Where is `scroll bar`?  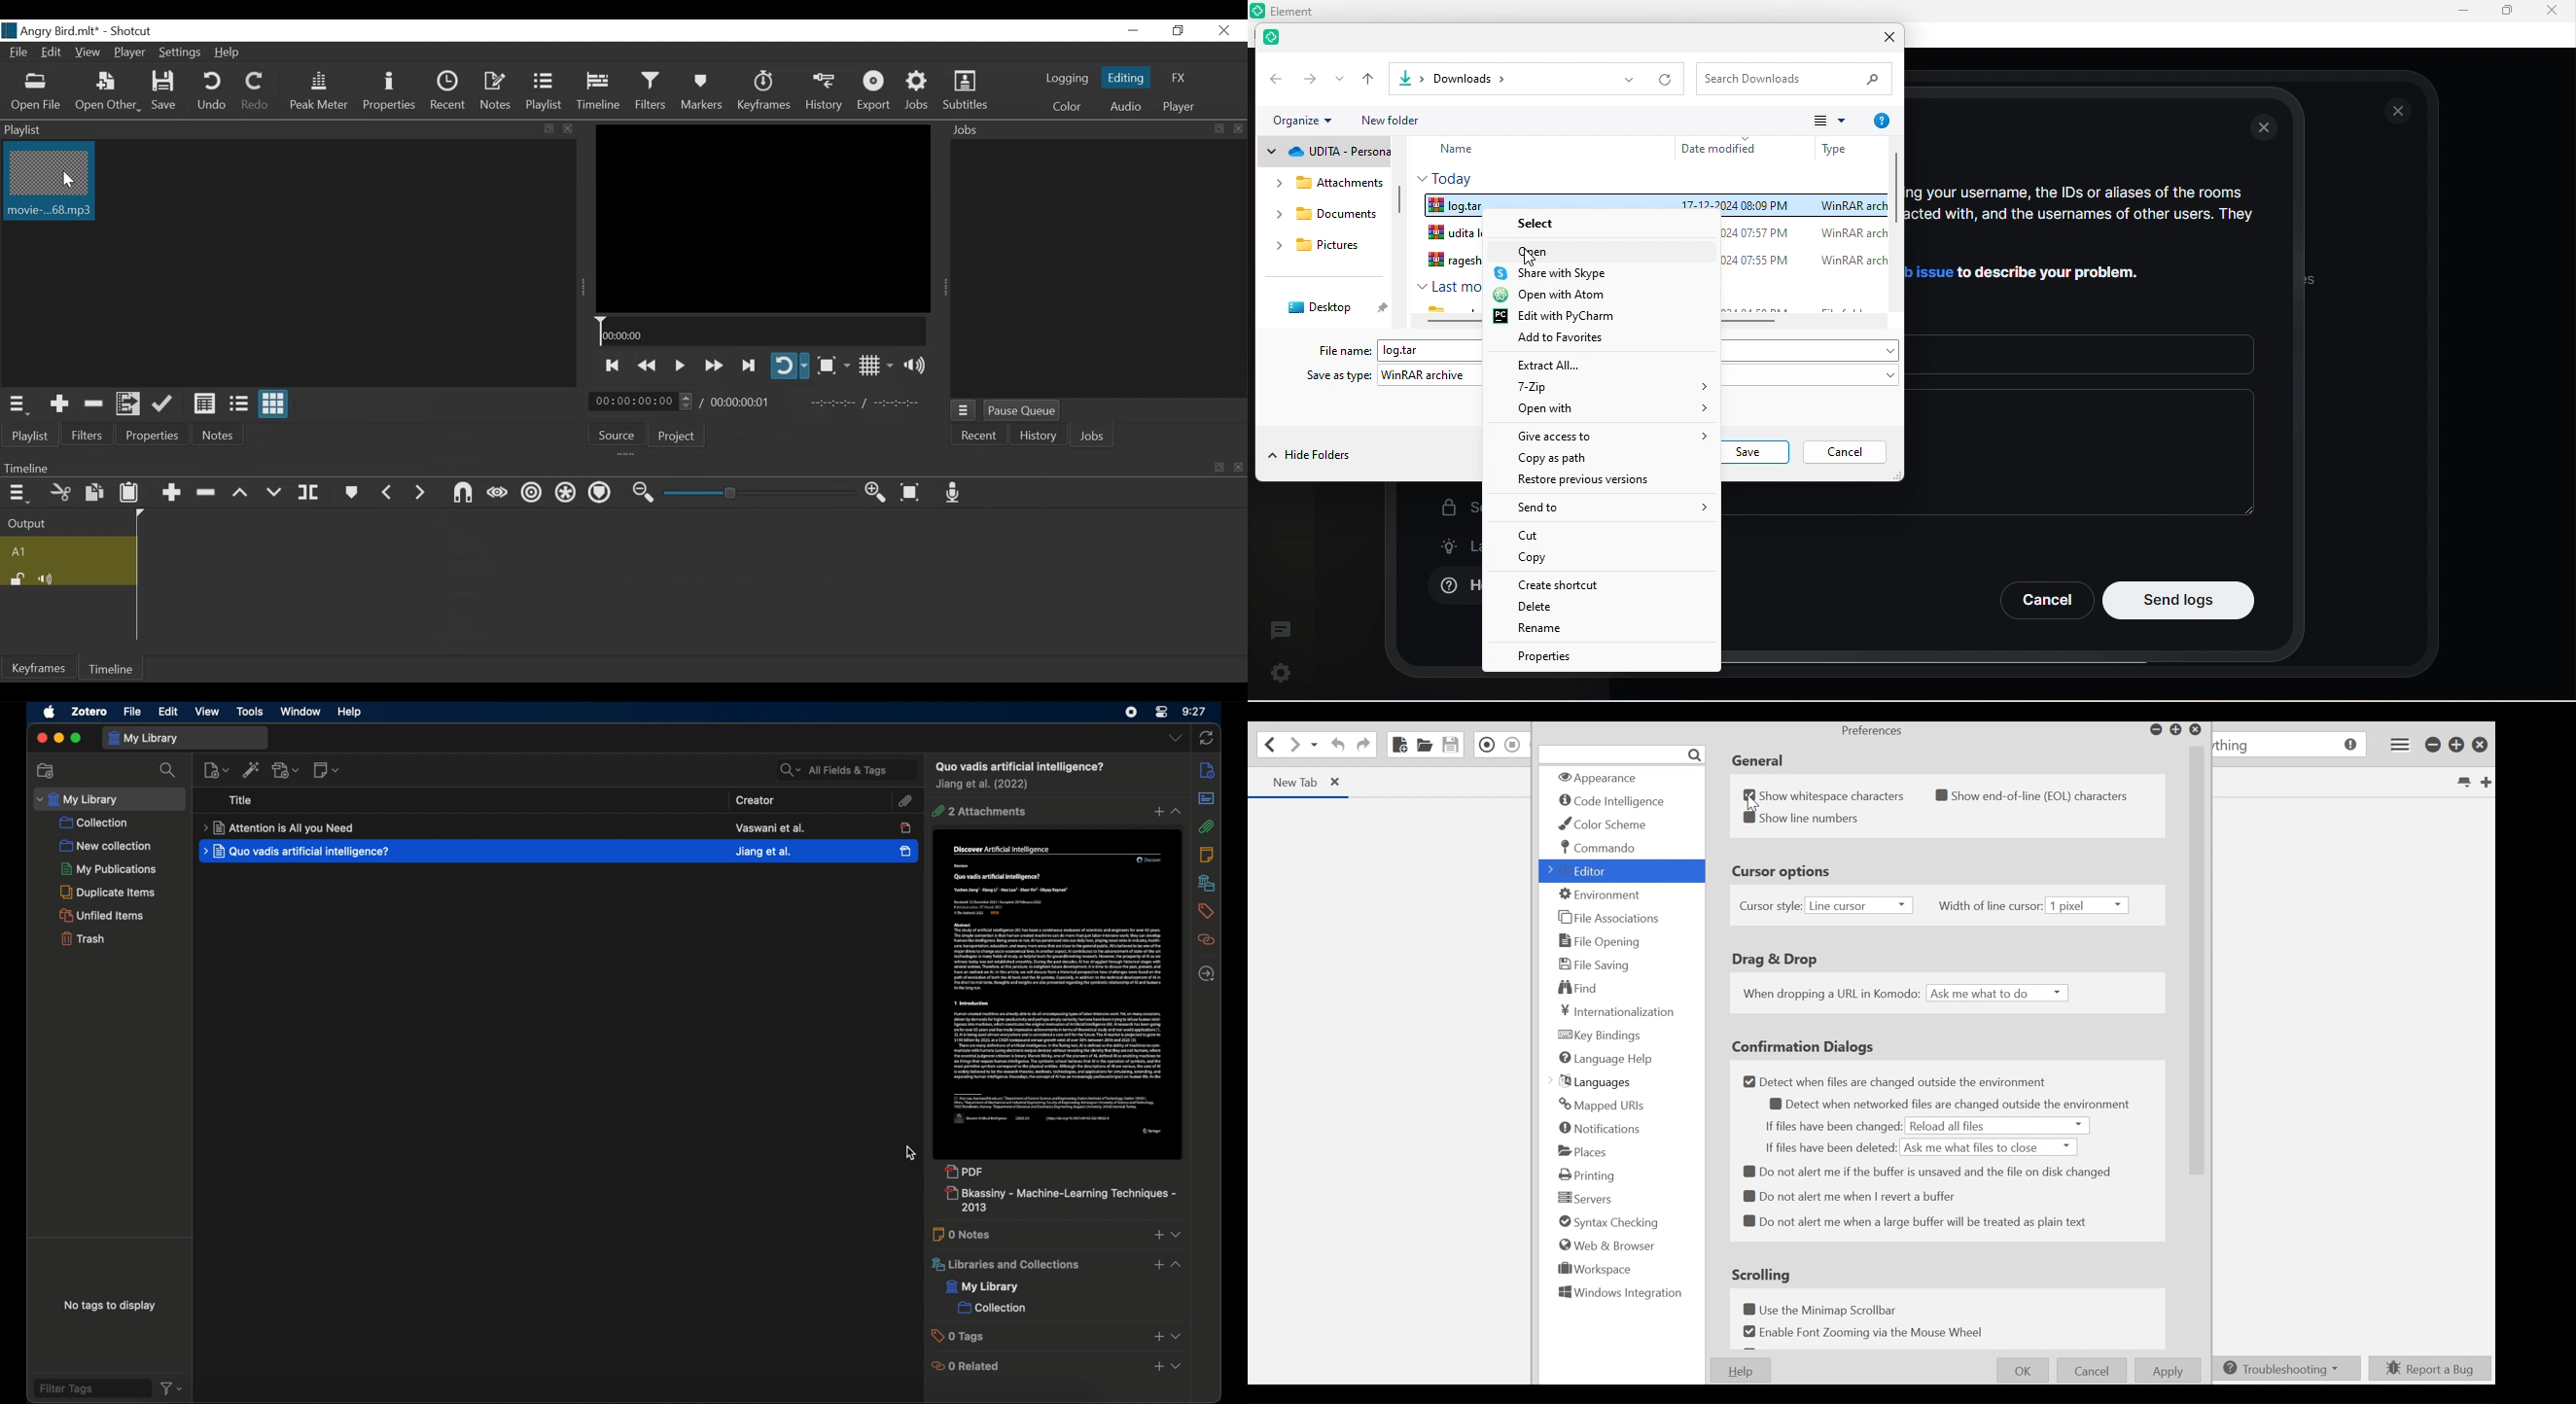 scroll bar is located at coordinates (1400, 206).